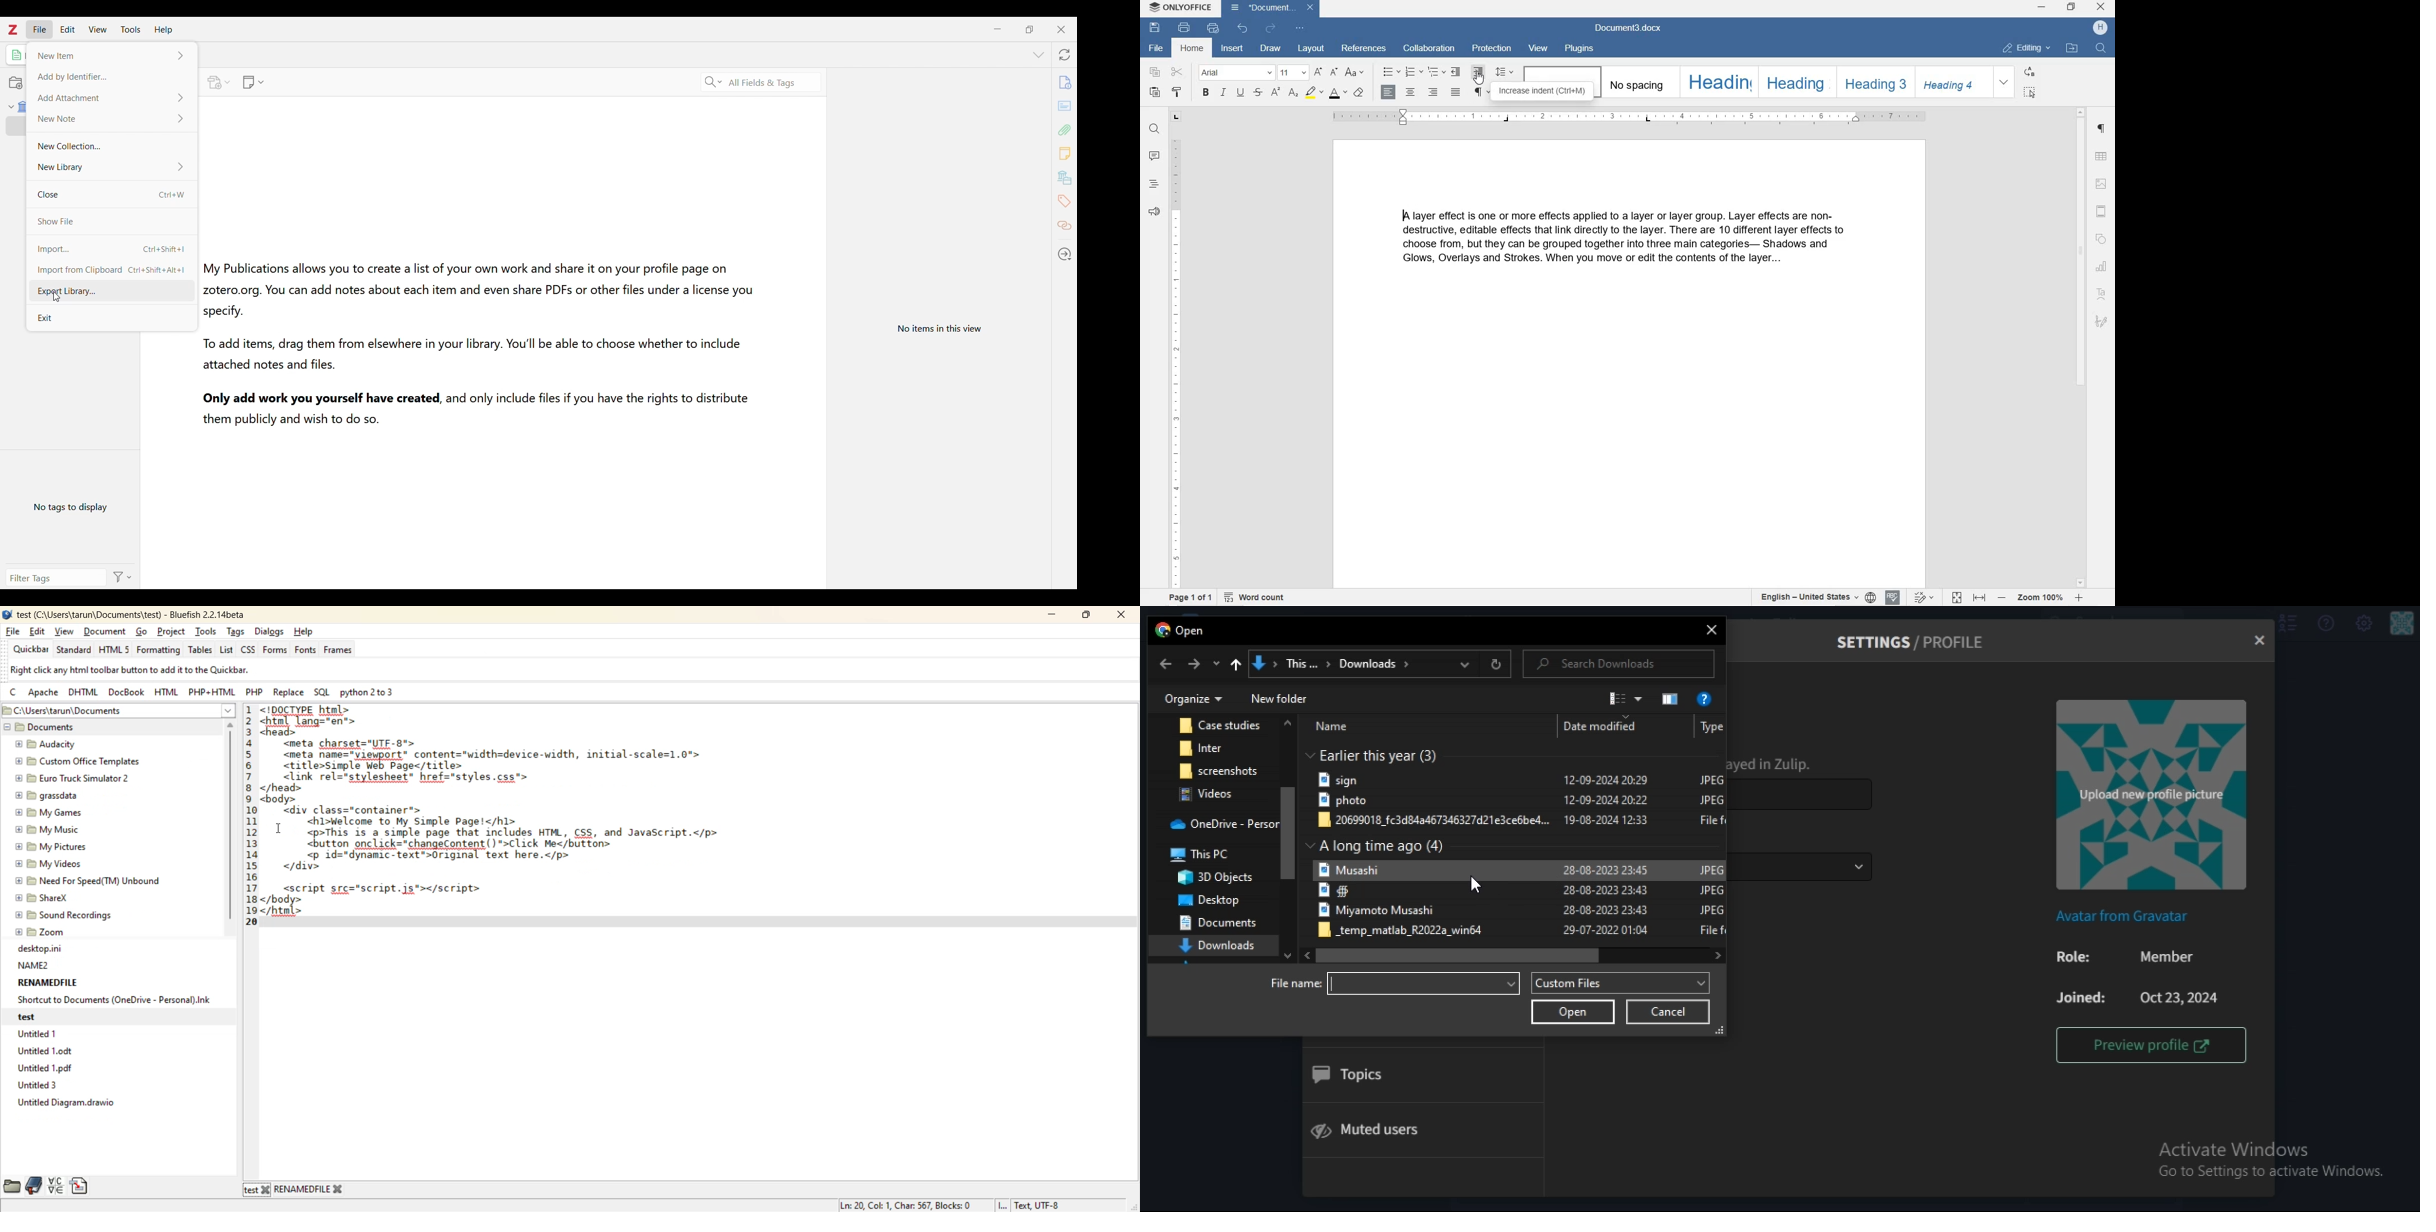  What do you see at coordinates (1491, 49) in the screenshot?
I see `PROTECTION` at bounding box center [1491, 49].